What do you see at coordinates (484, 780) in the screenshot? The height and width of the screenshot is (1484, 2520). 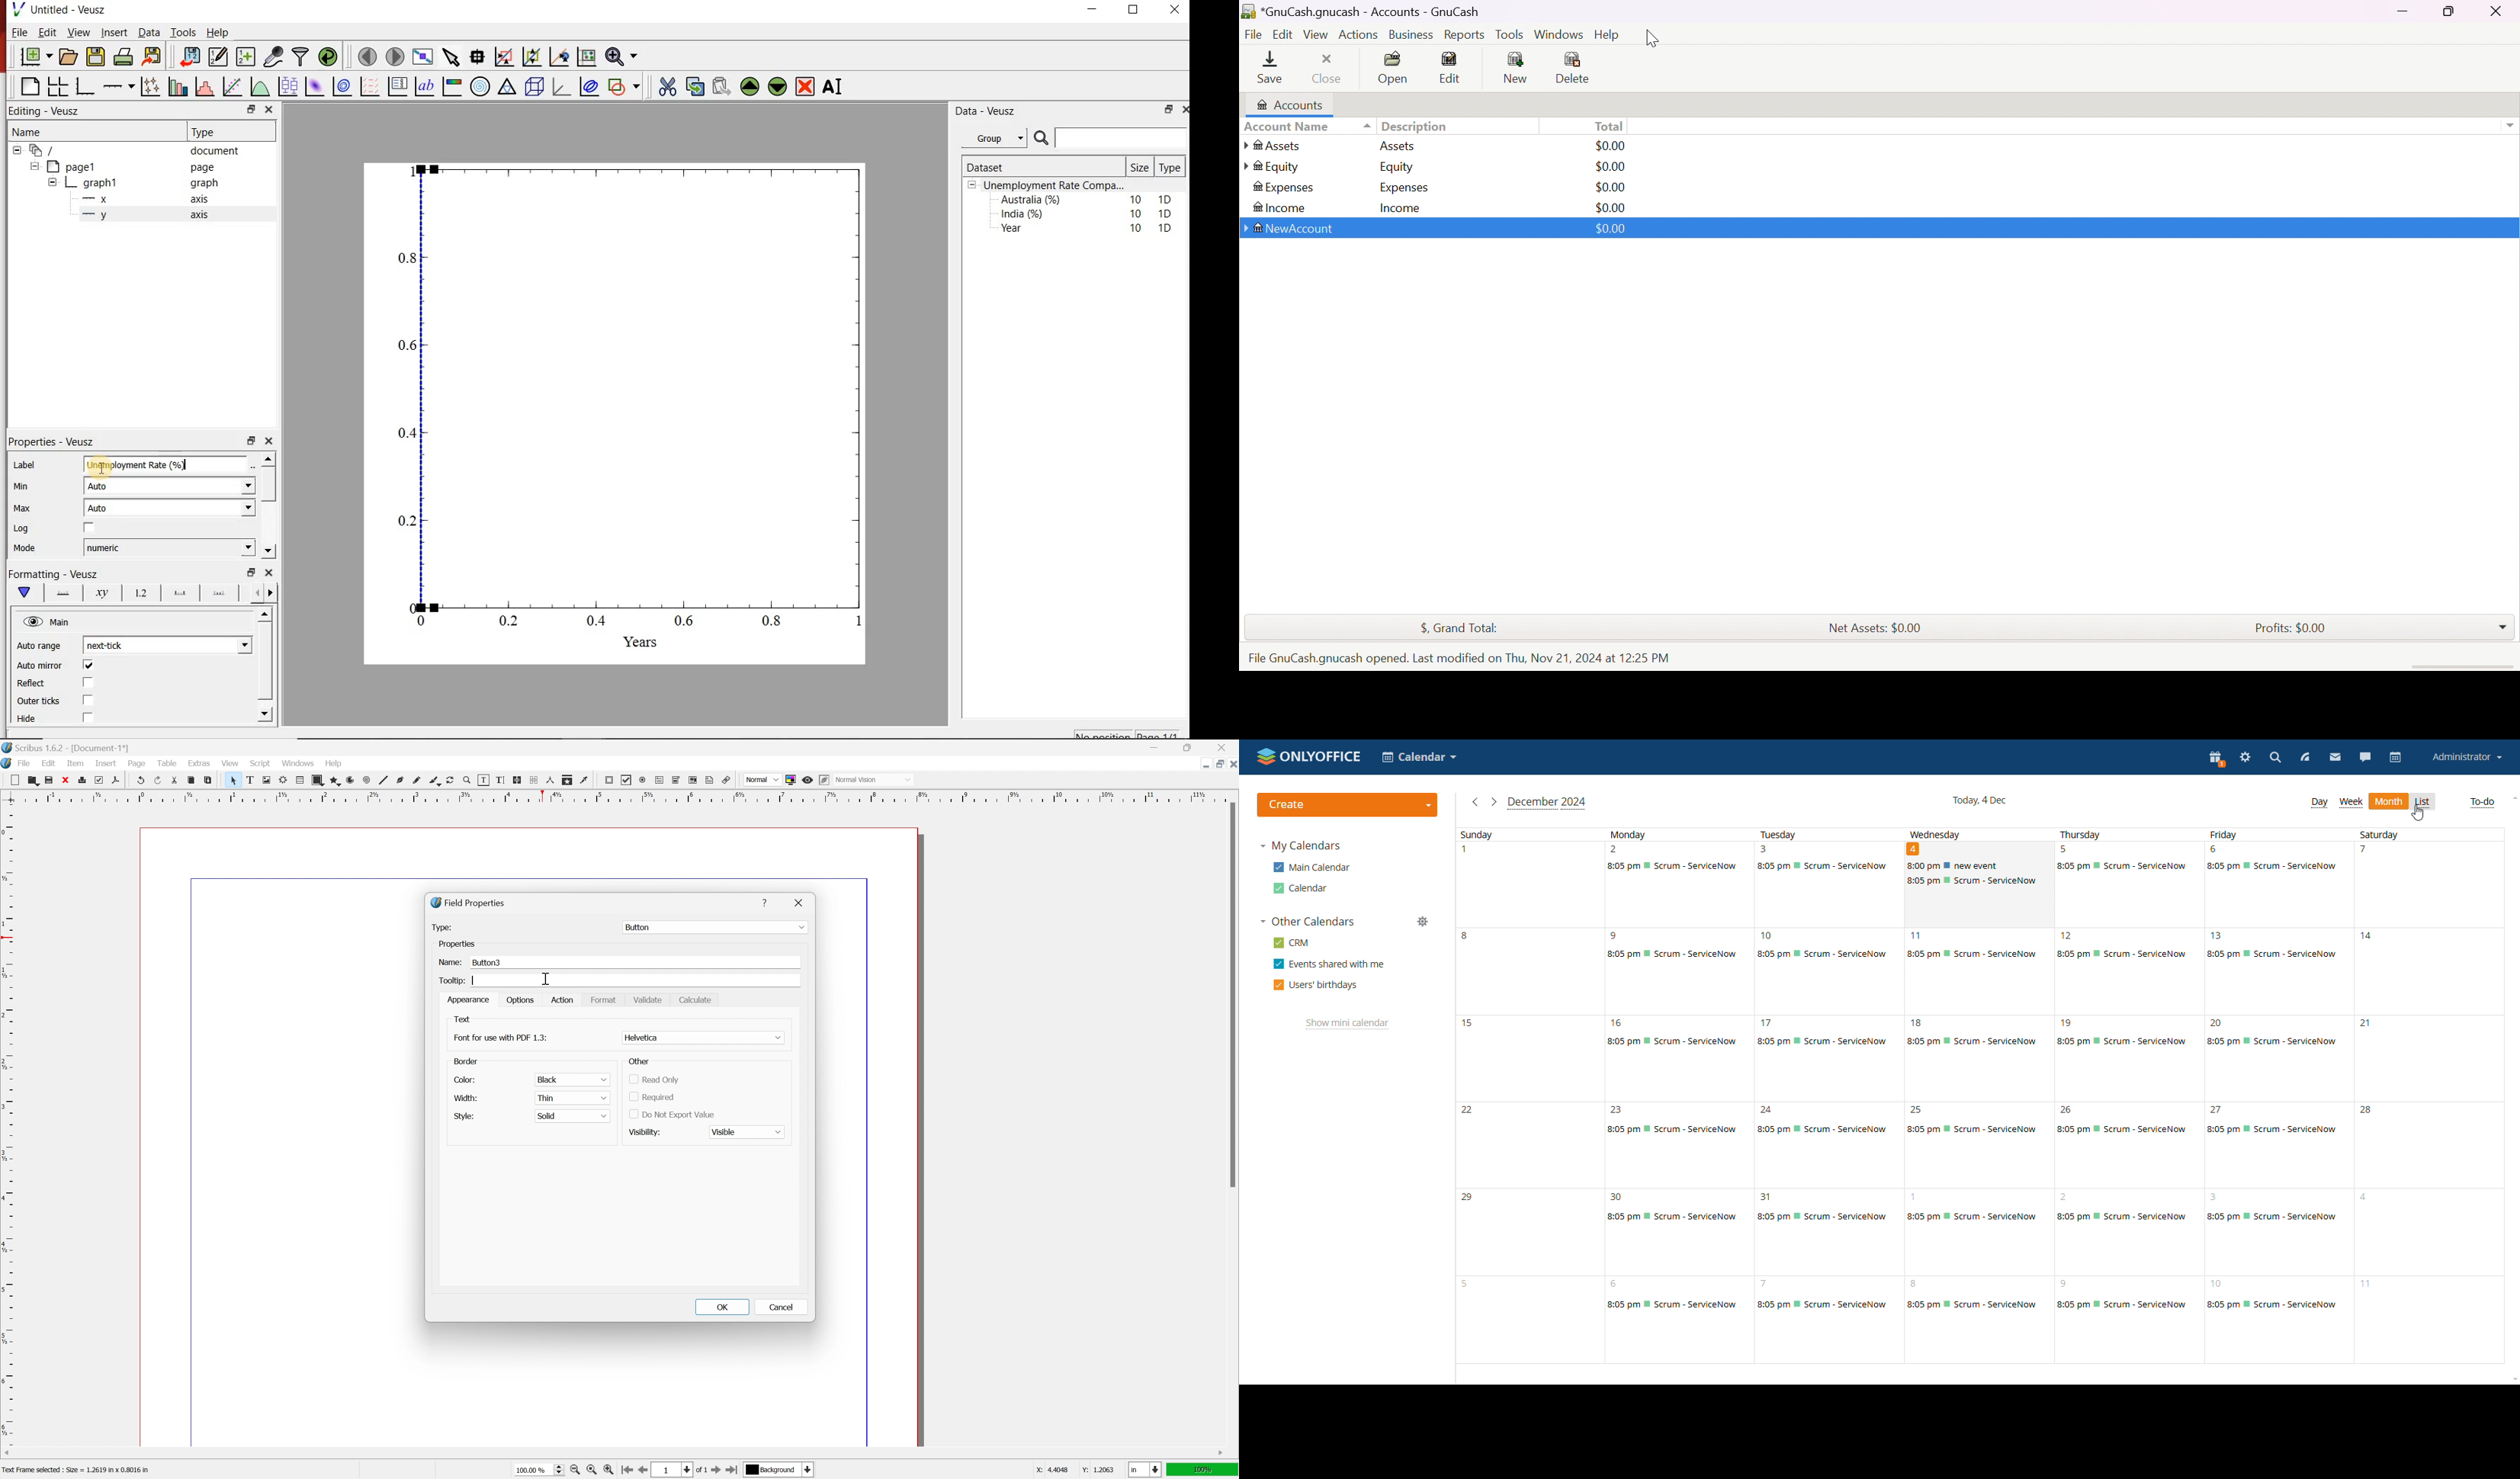 I see `edit contents of frame` at bounding box center [484, 780].